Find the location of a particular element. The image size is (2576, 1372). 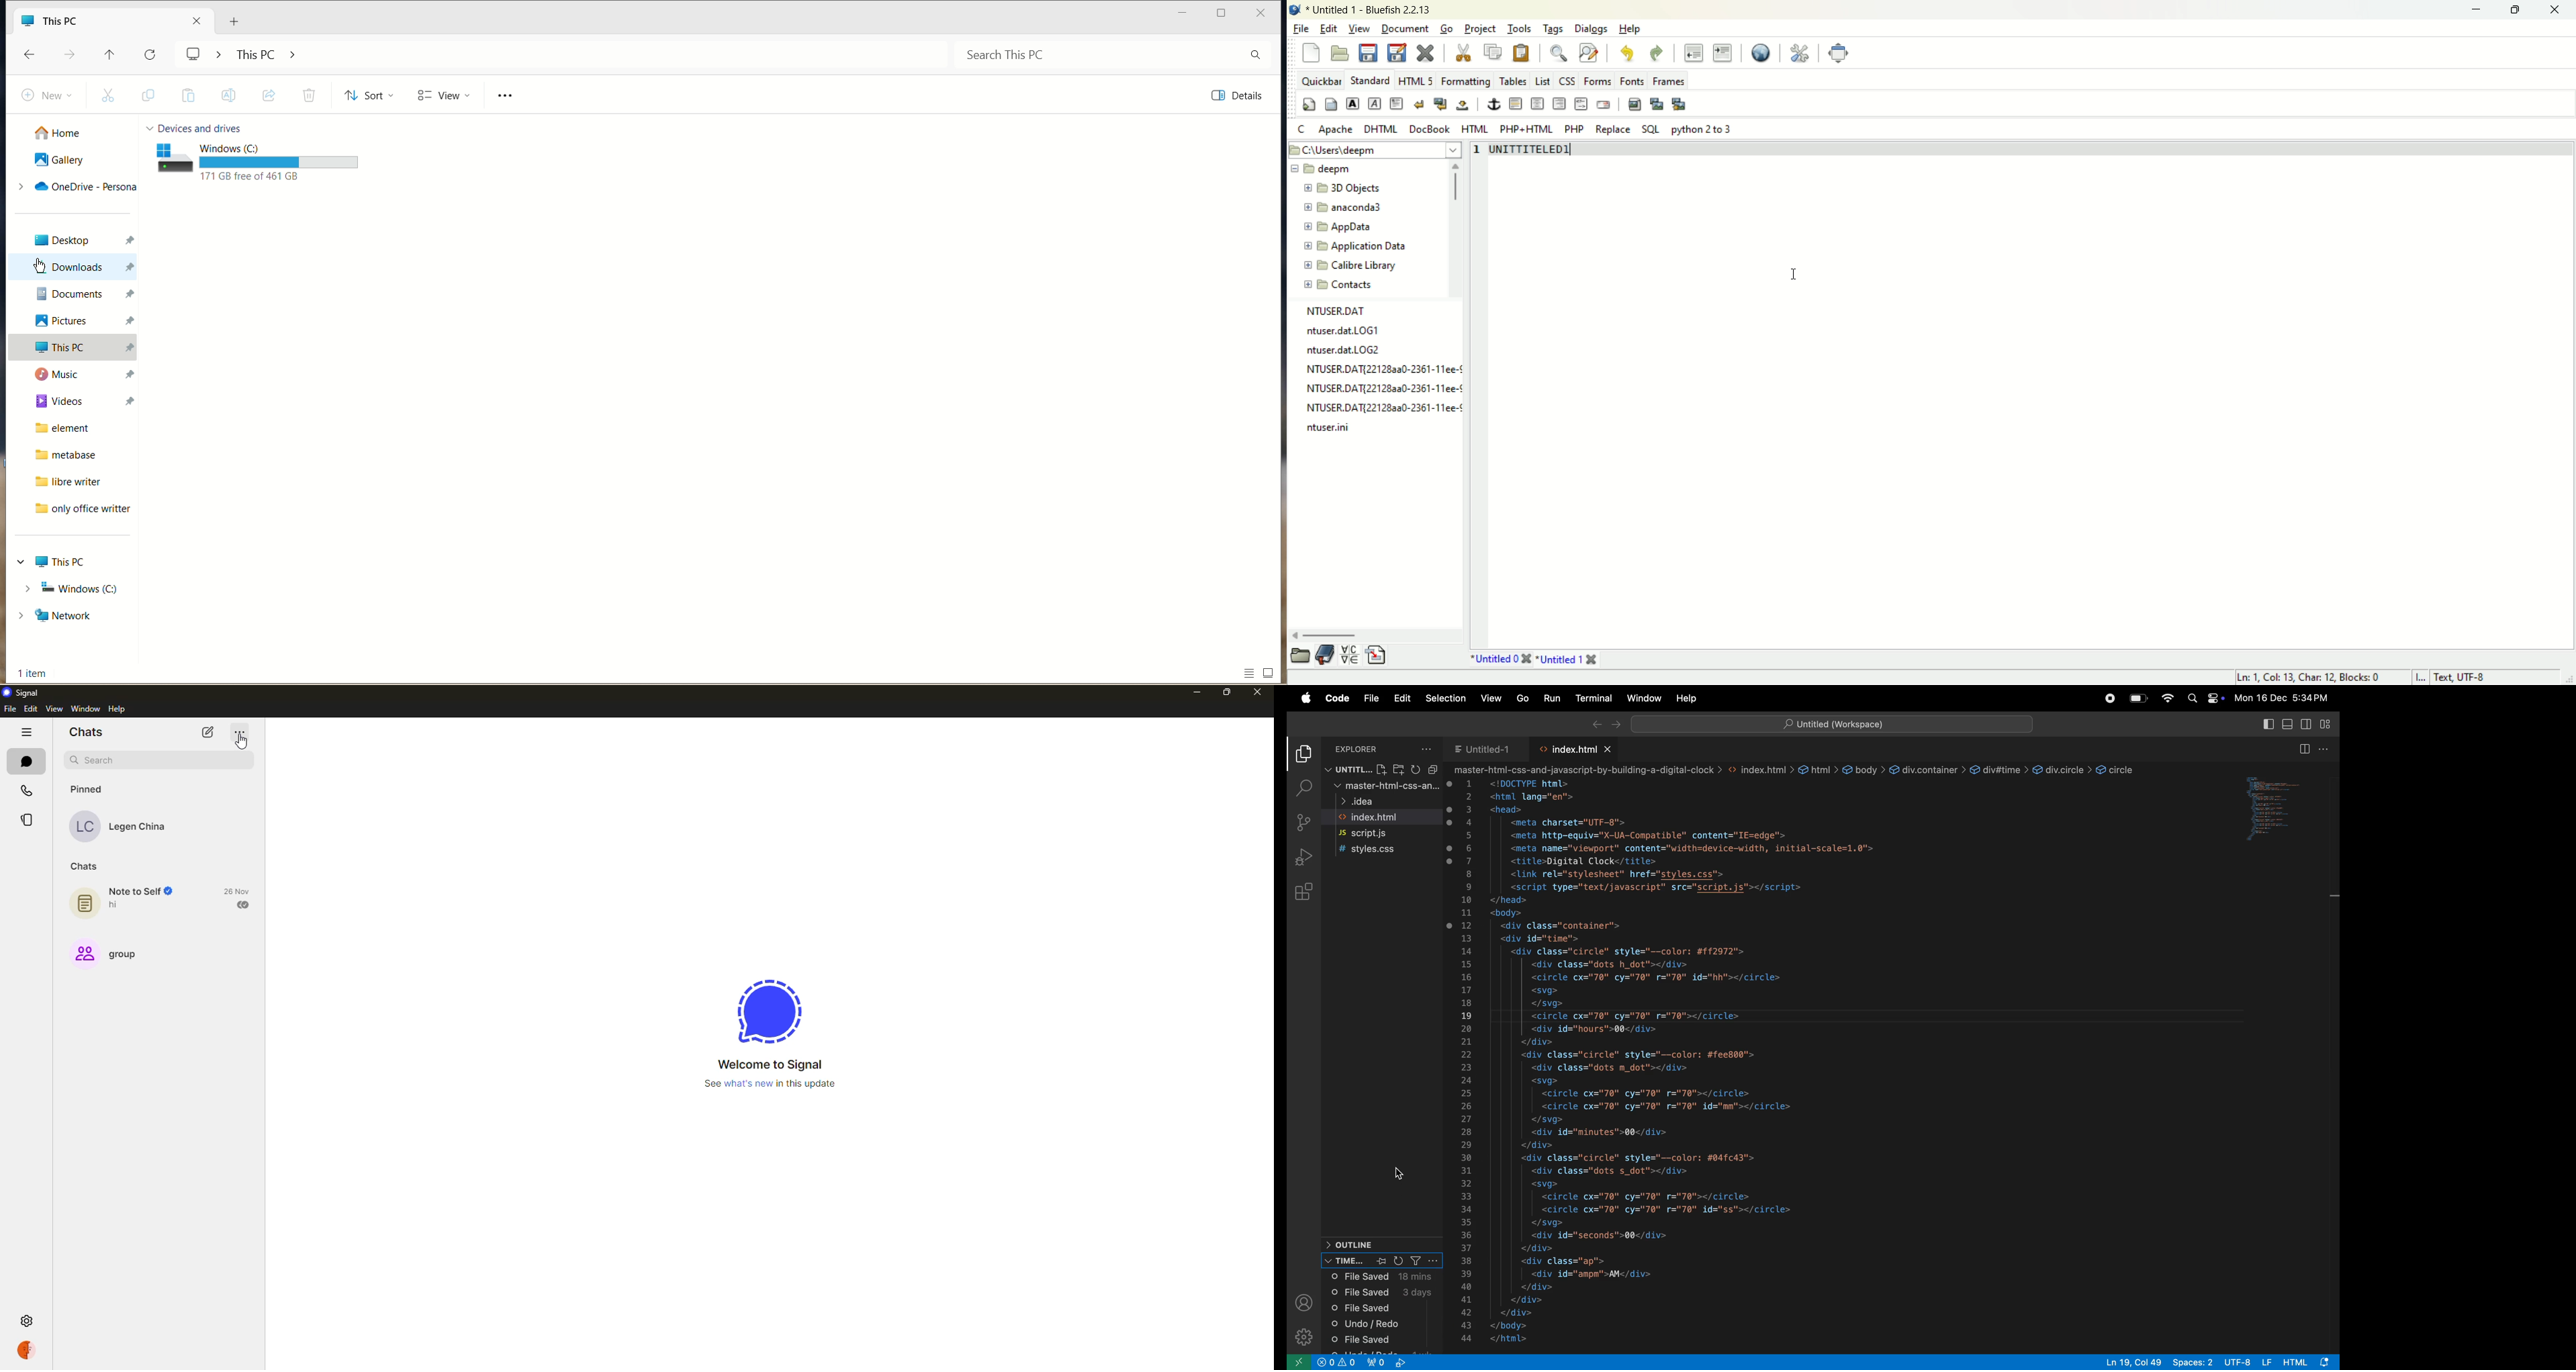

insert image is located at coordinates (1634, 104).